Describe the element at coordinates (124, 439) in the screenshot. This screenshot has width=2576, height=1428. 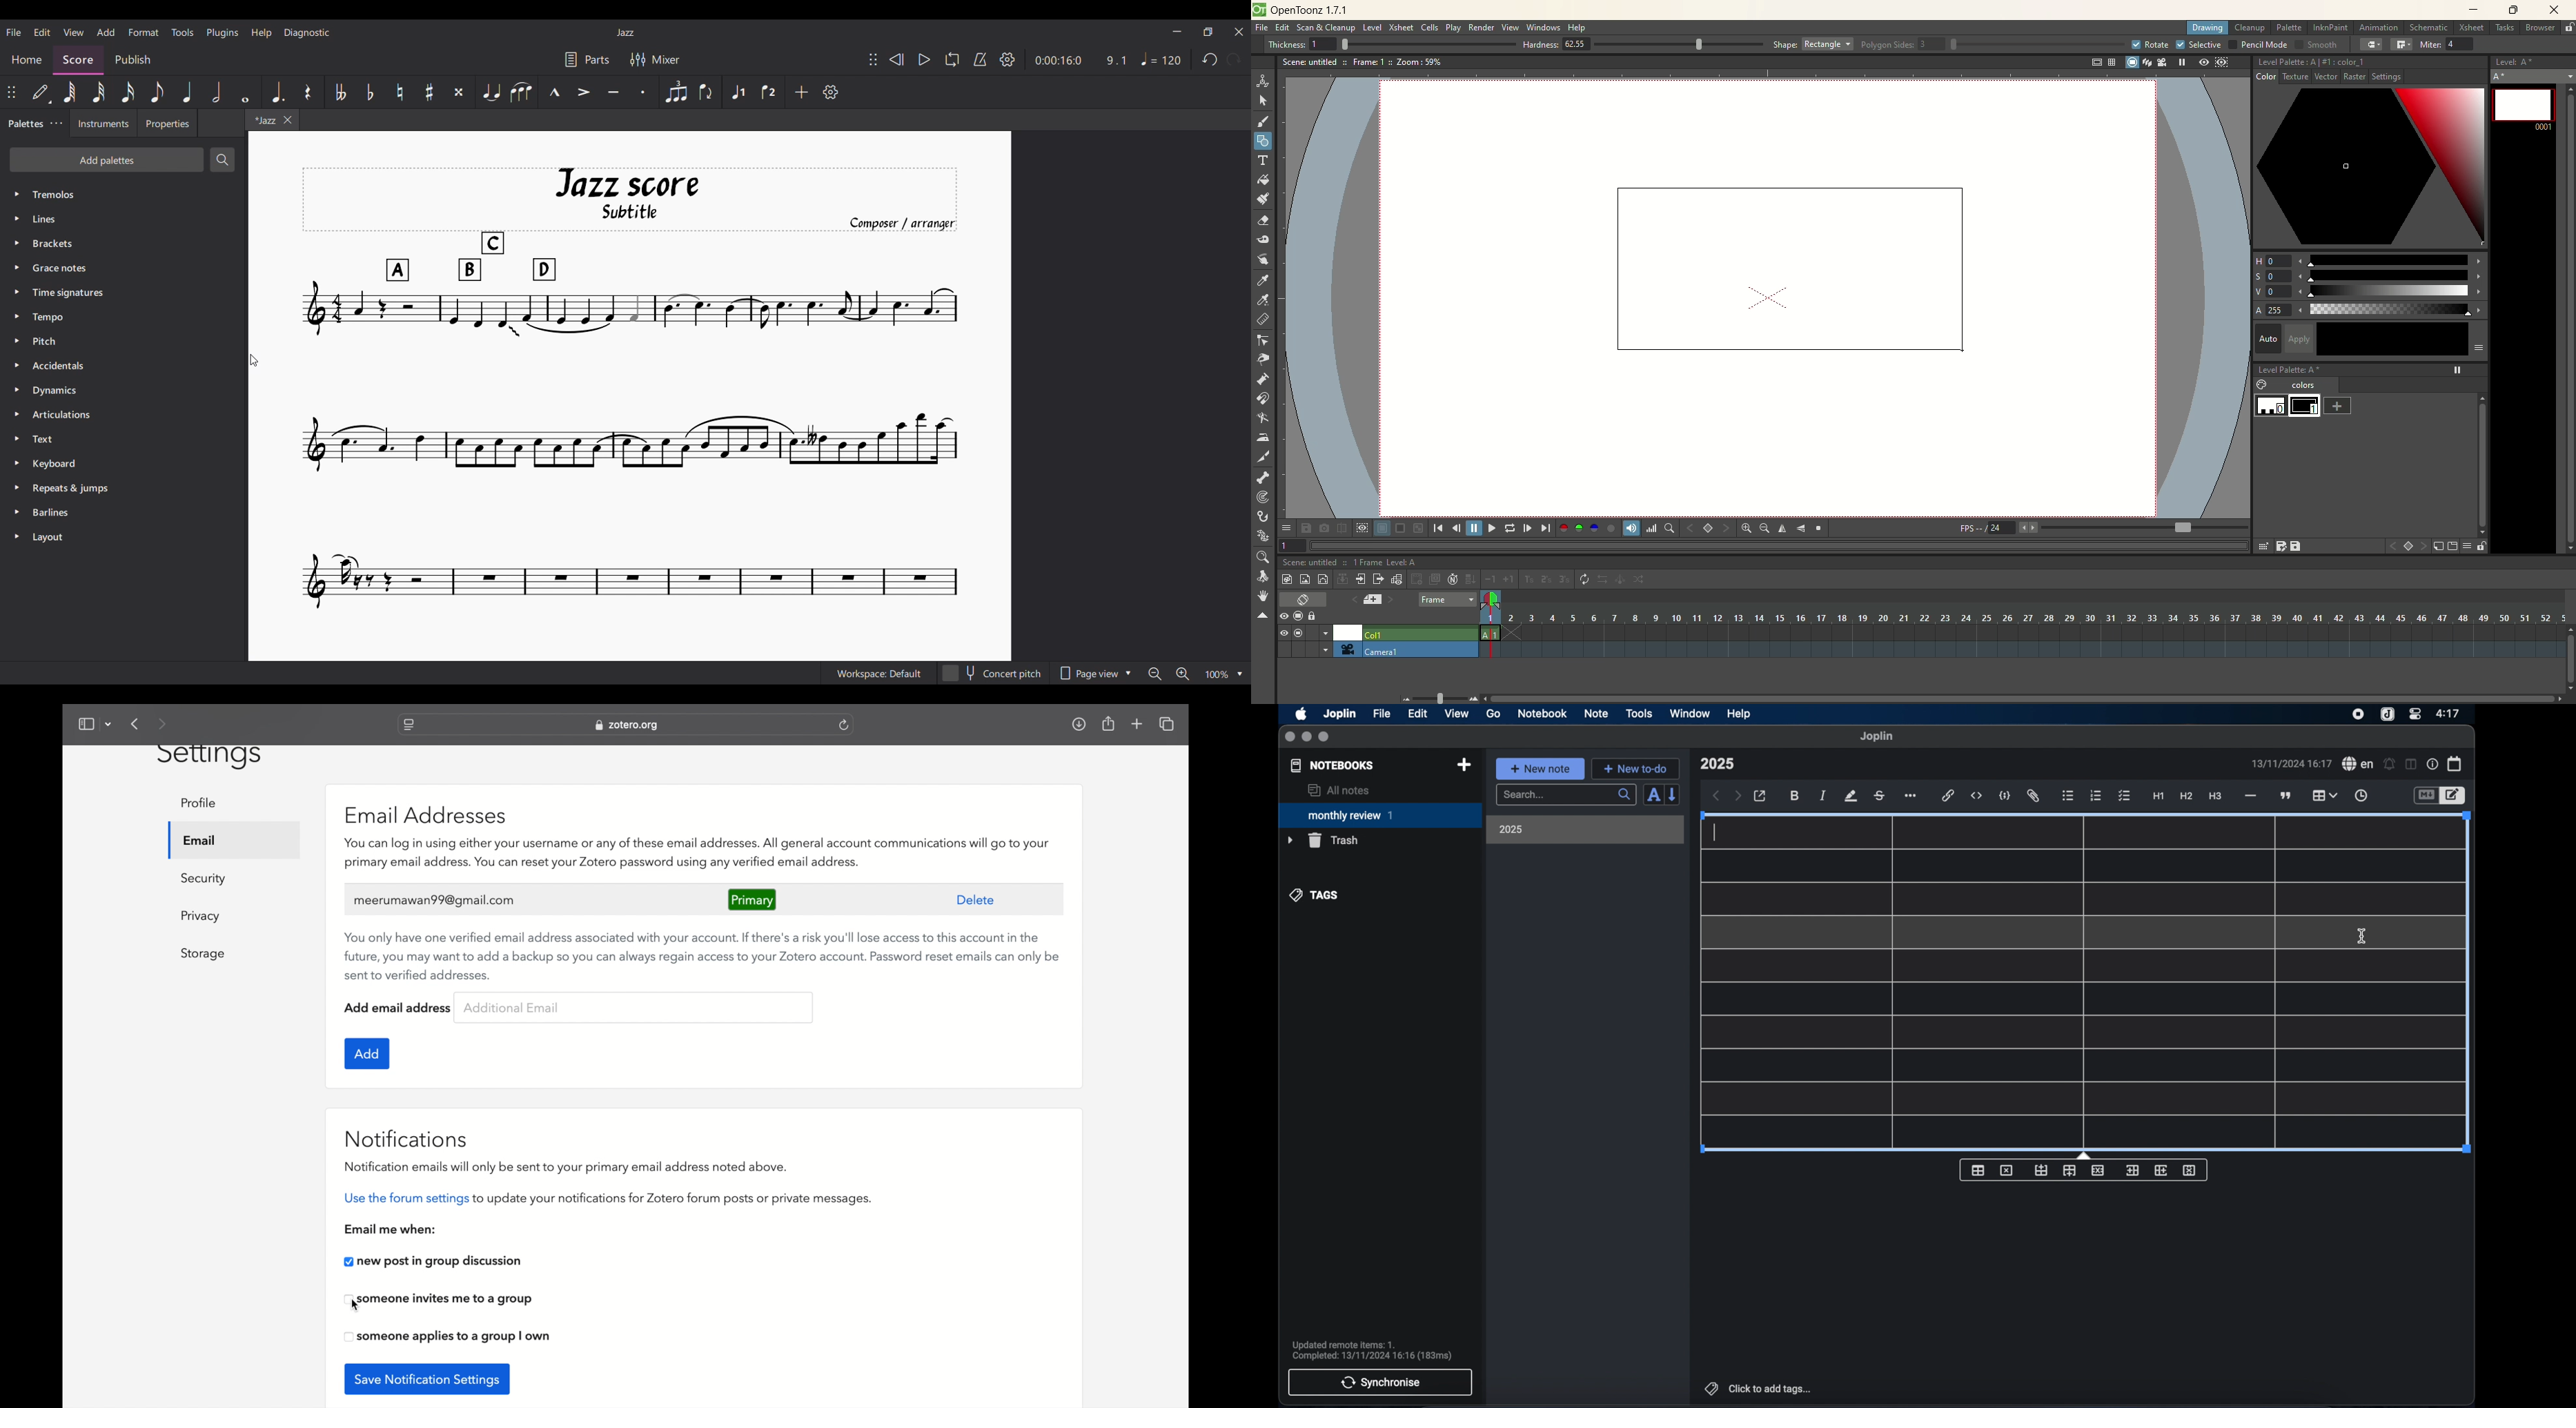
I see `Text` at that location.